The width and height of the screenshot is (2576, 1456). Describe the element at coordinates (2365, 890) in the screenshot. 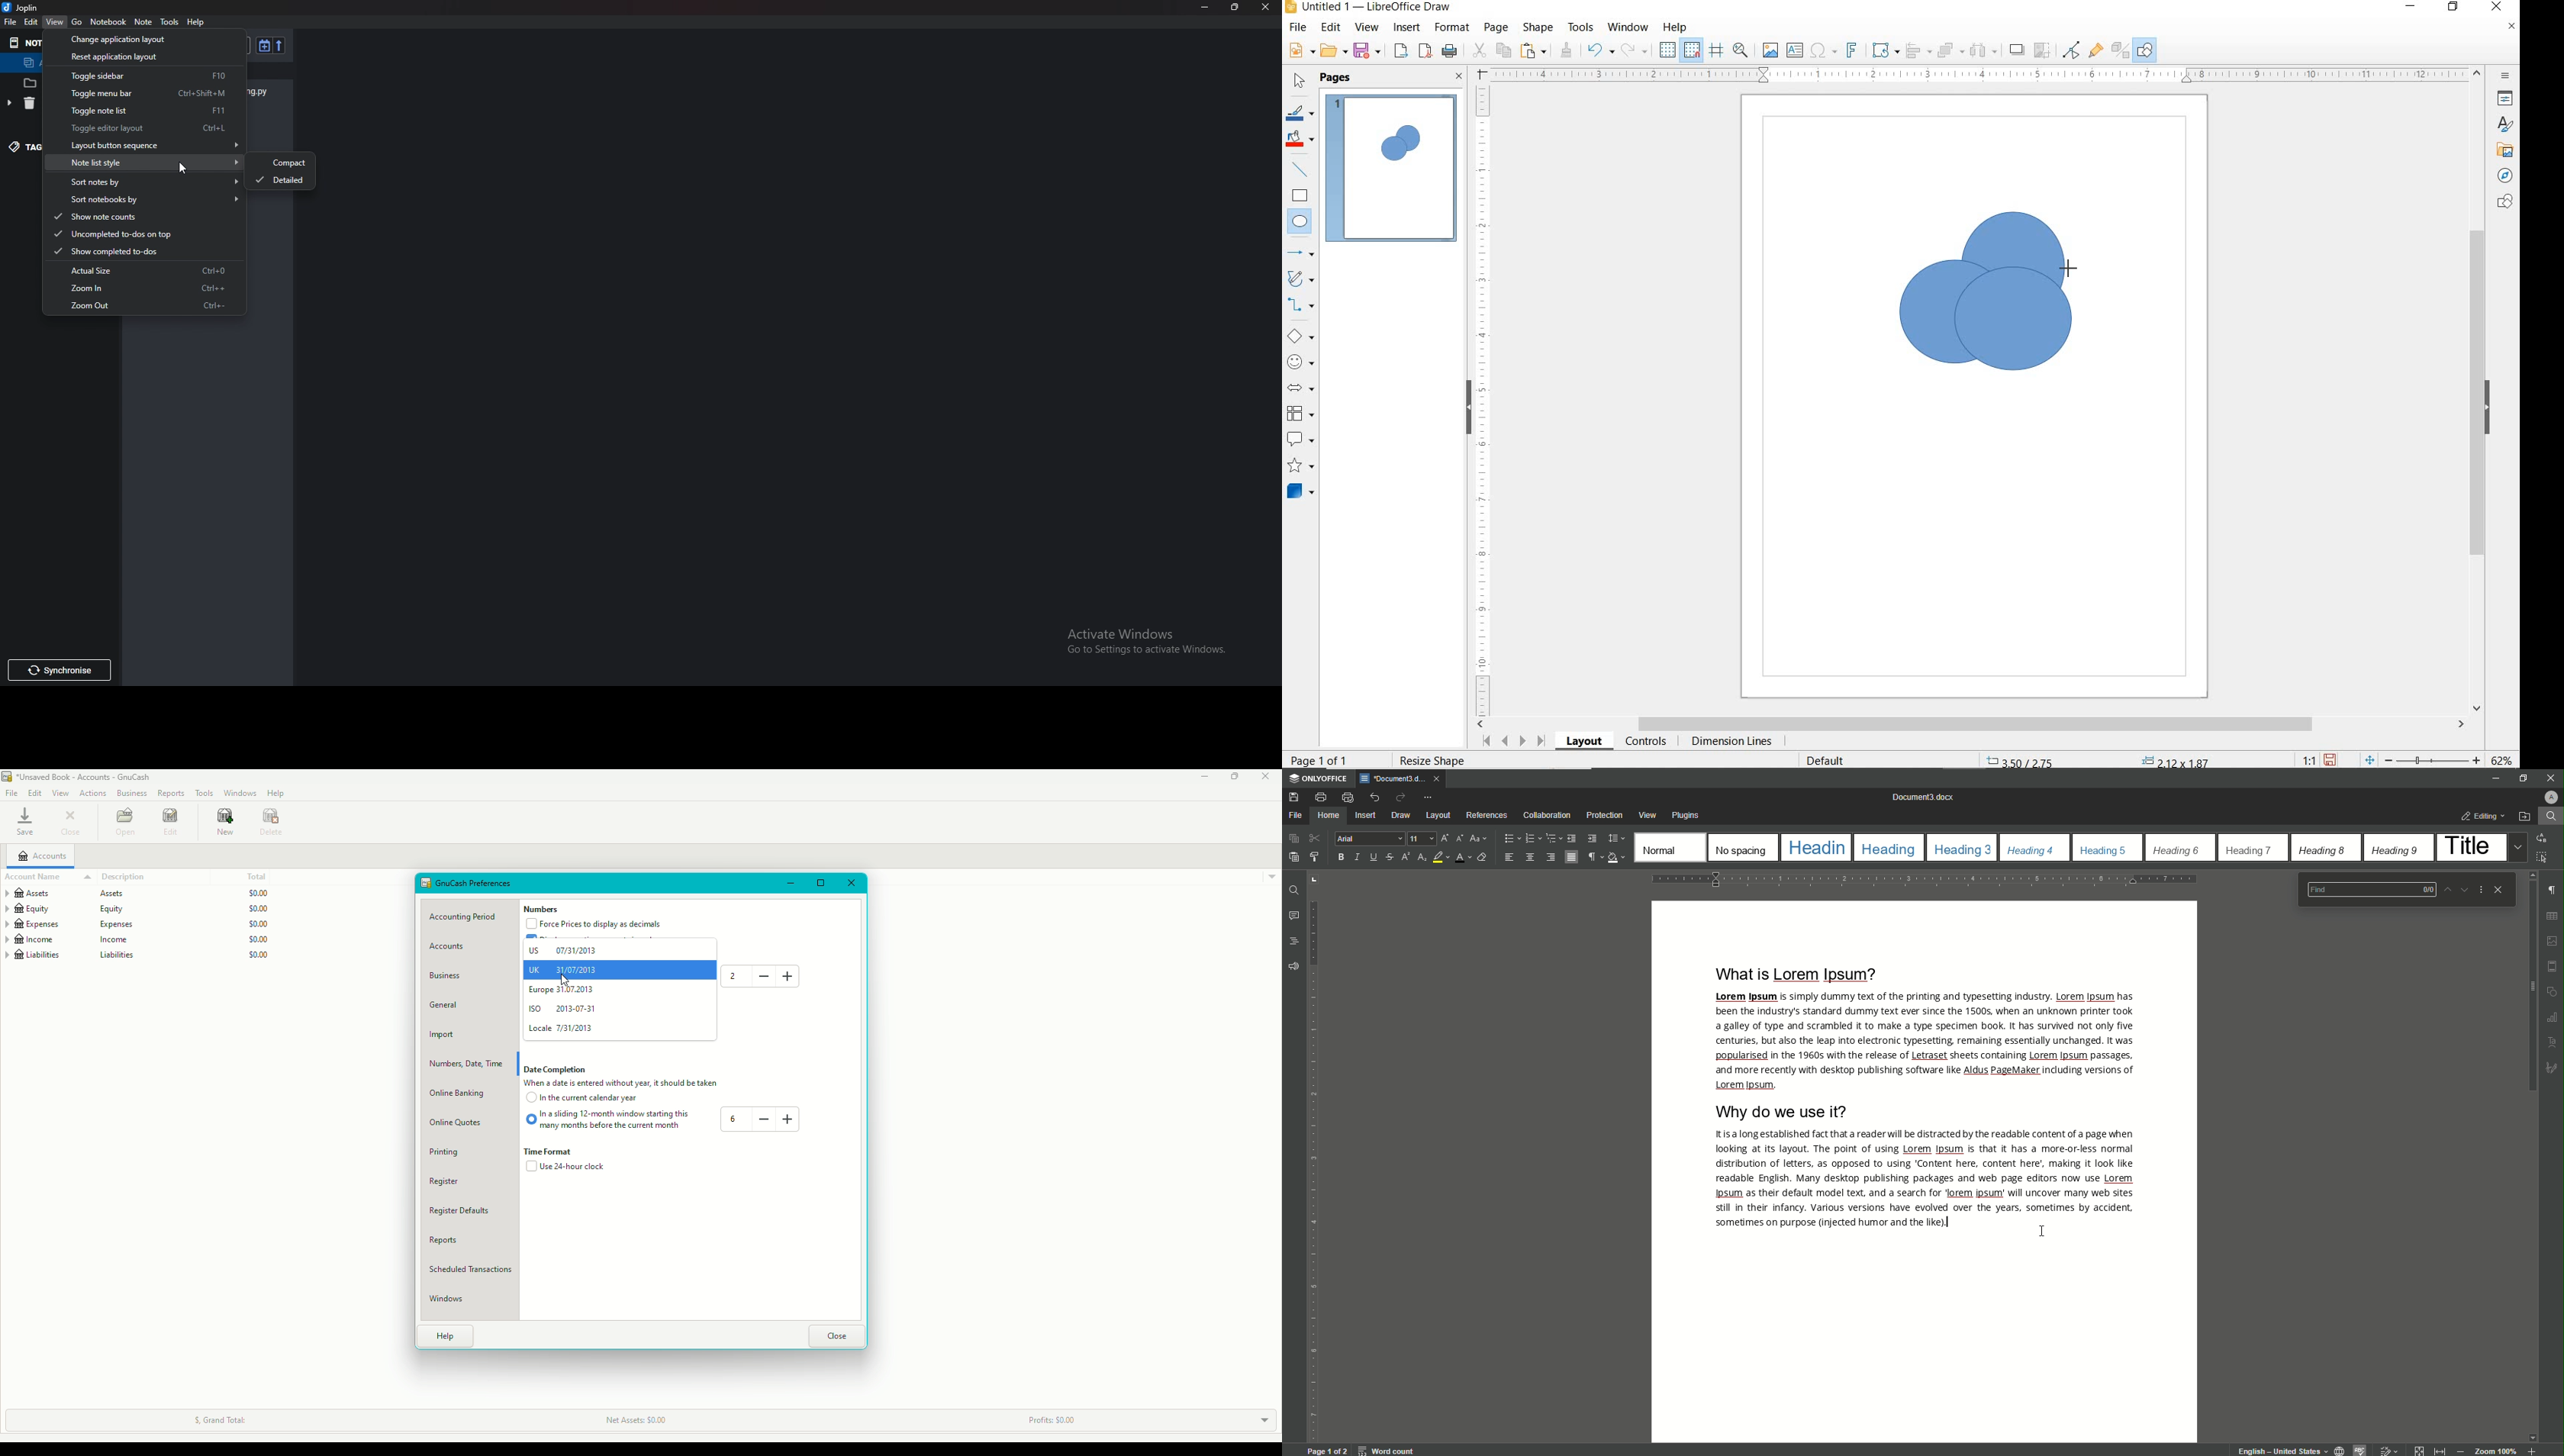

I see `Find` at that location.